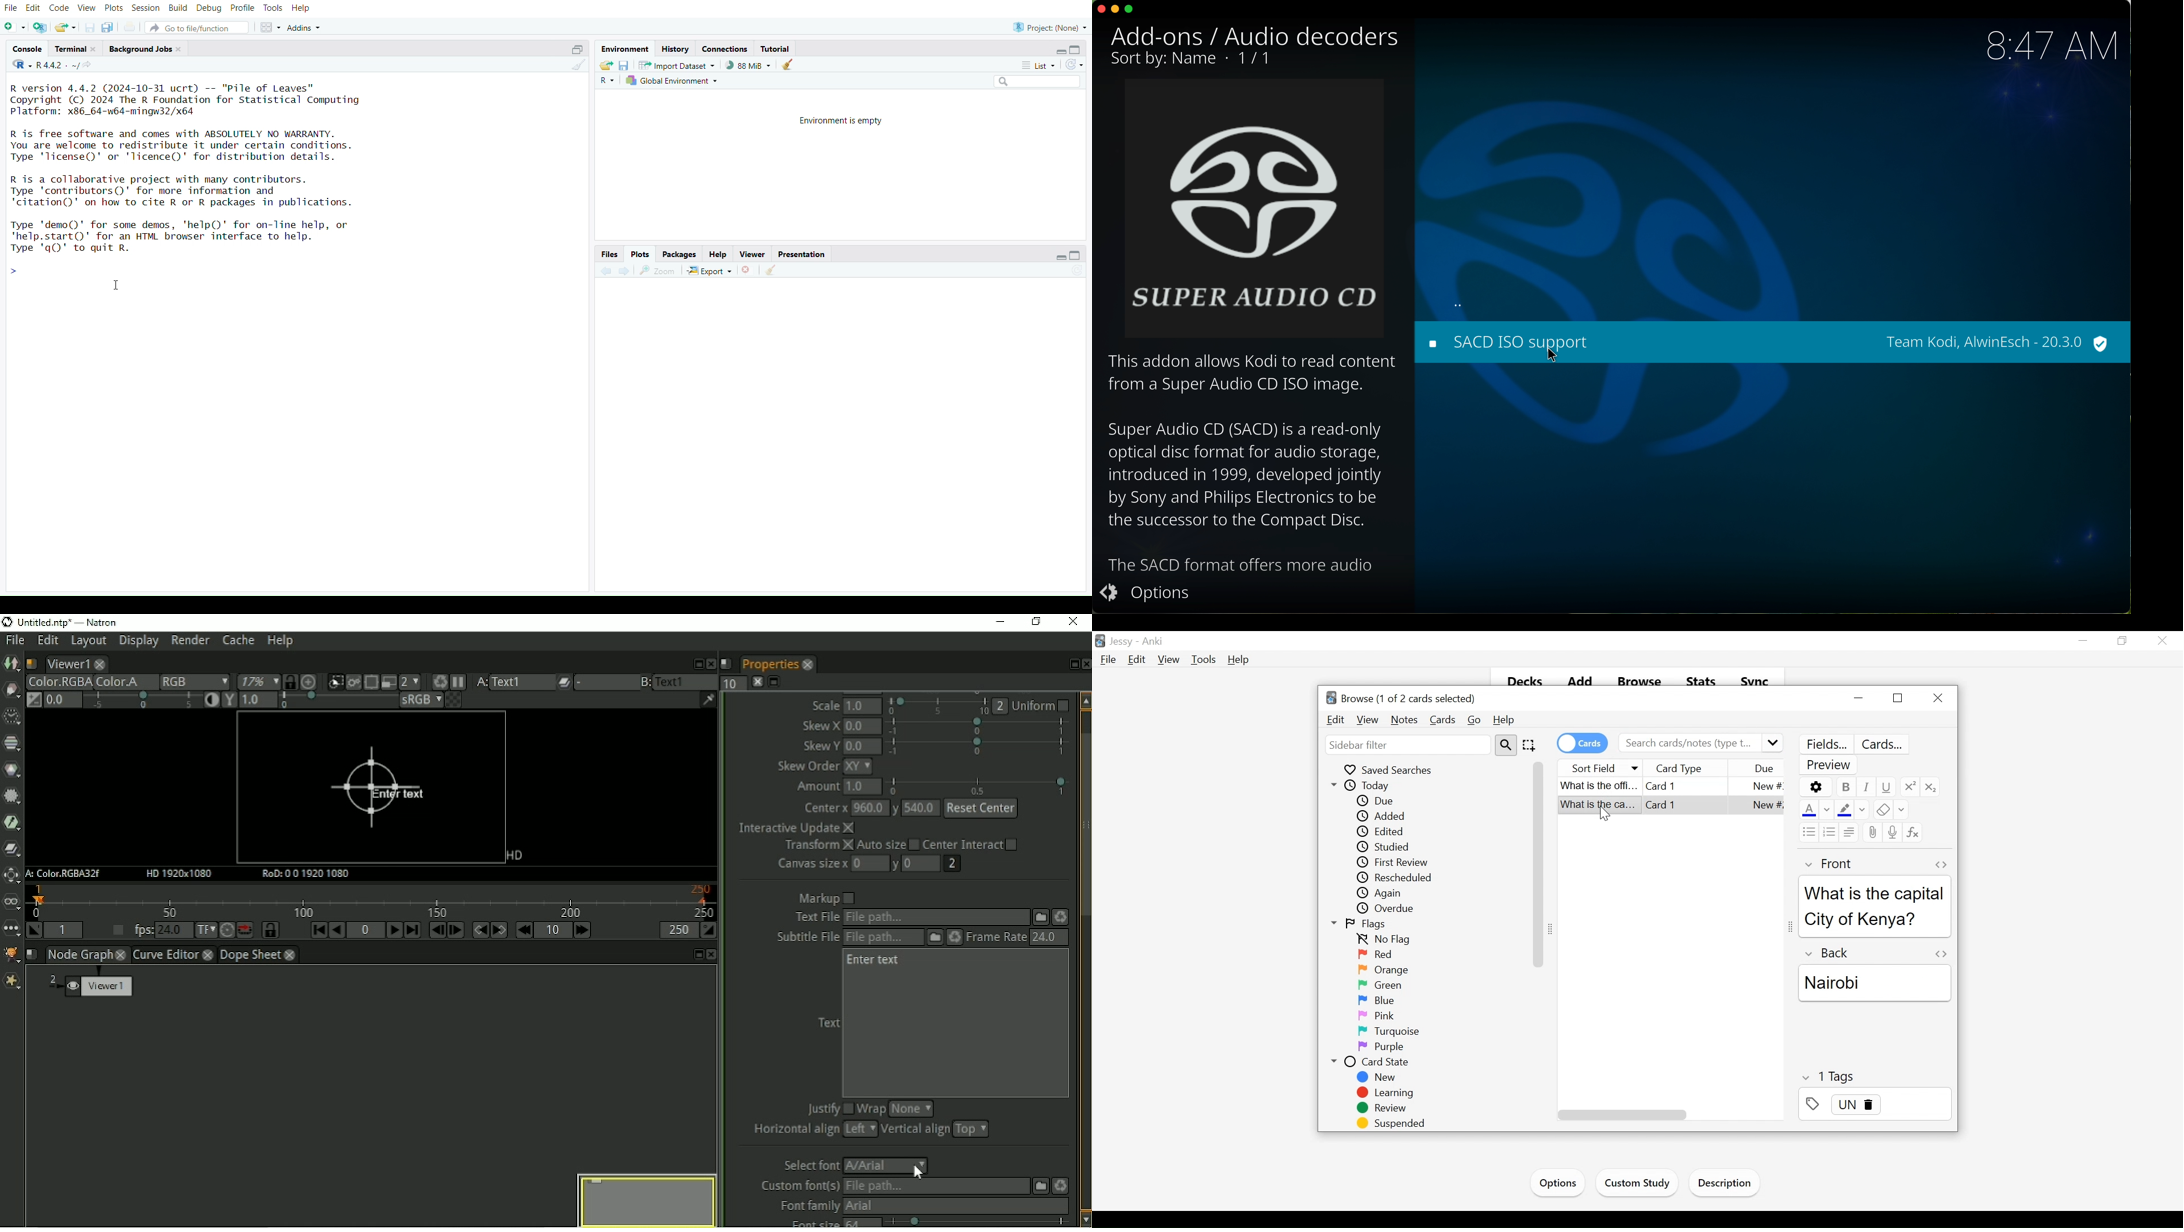 Image resolution: width=2184 pixels, height=1232 pixels. What do you see at coordinates (206, 930) in the screenshot?
I see `Set the time display format` at bounding box center [206, 930].